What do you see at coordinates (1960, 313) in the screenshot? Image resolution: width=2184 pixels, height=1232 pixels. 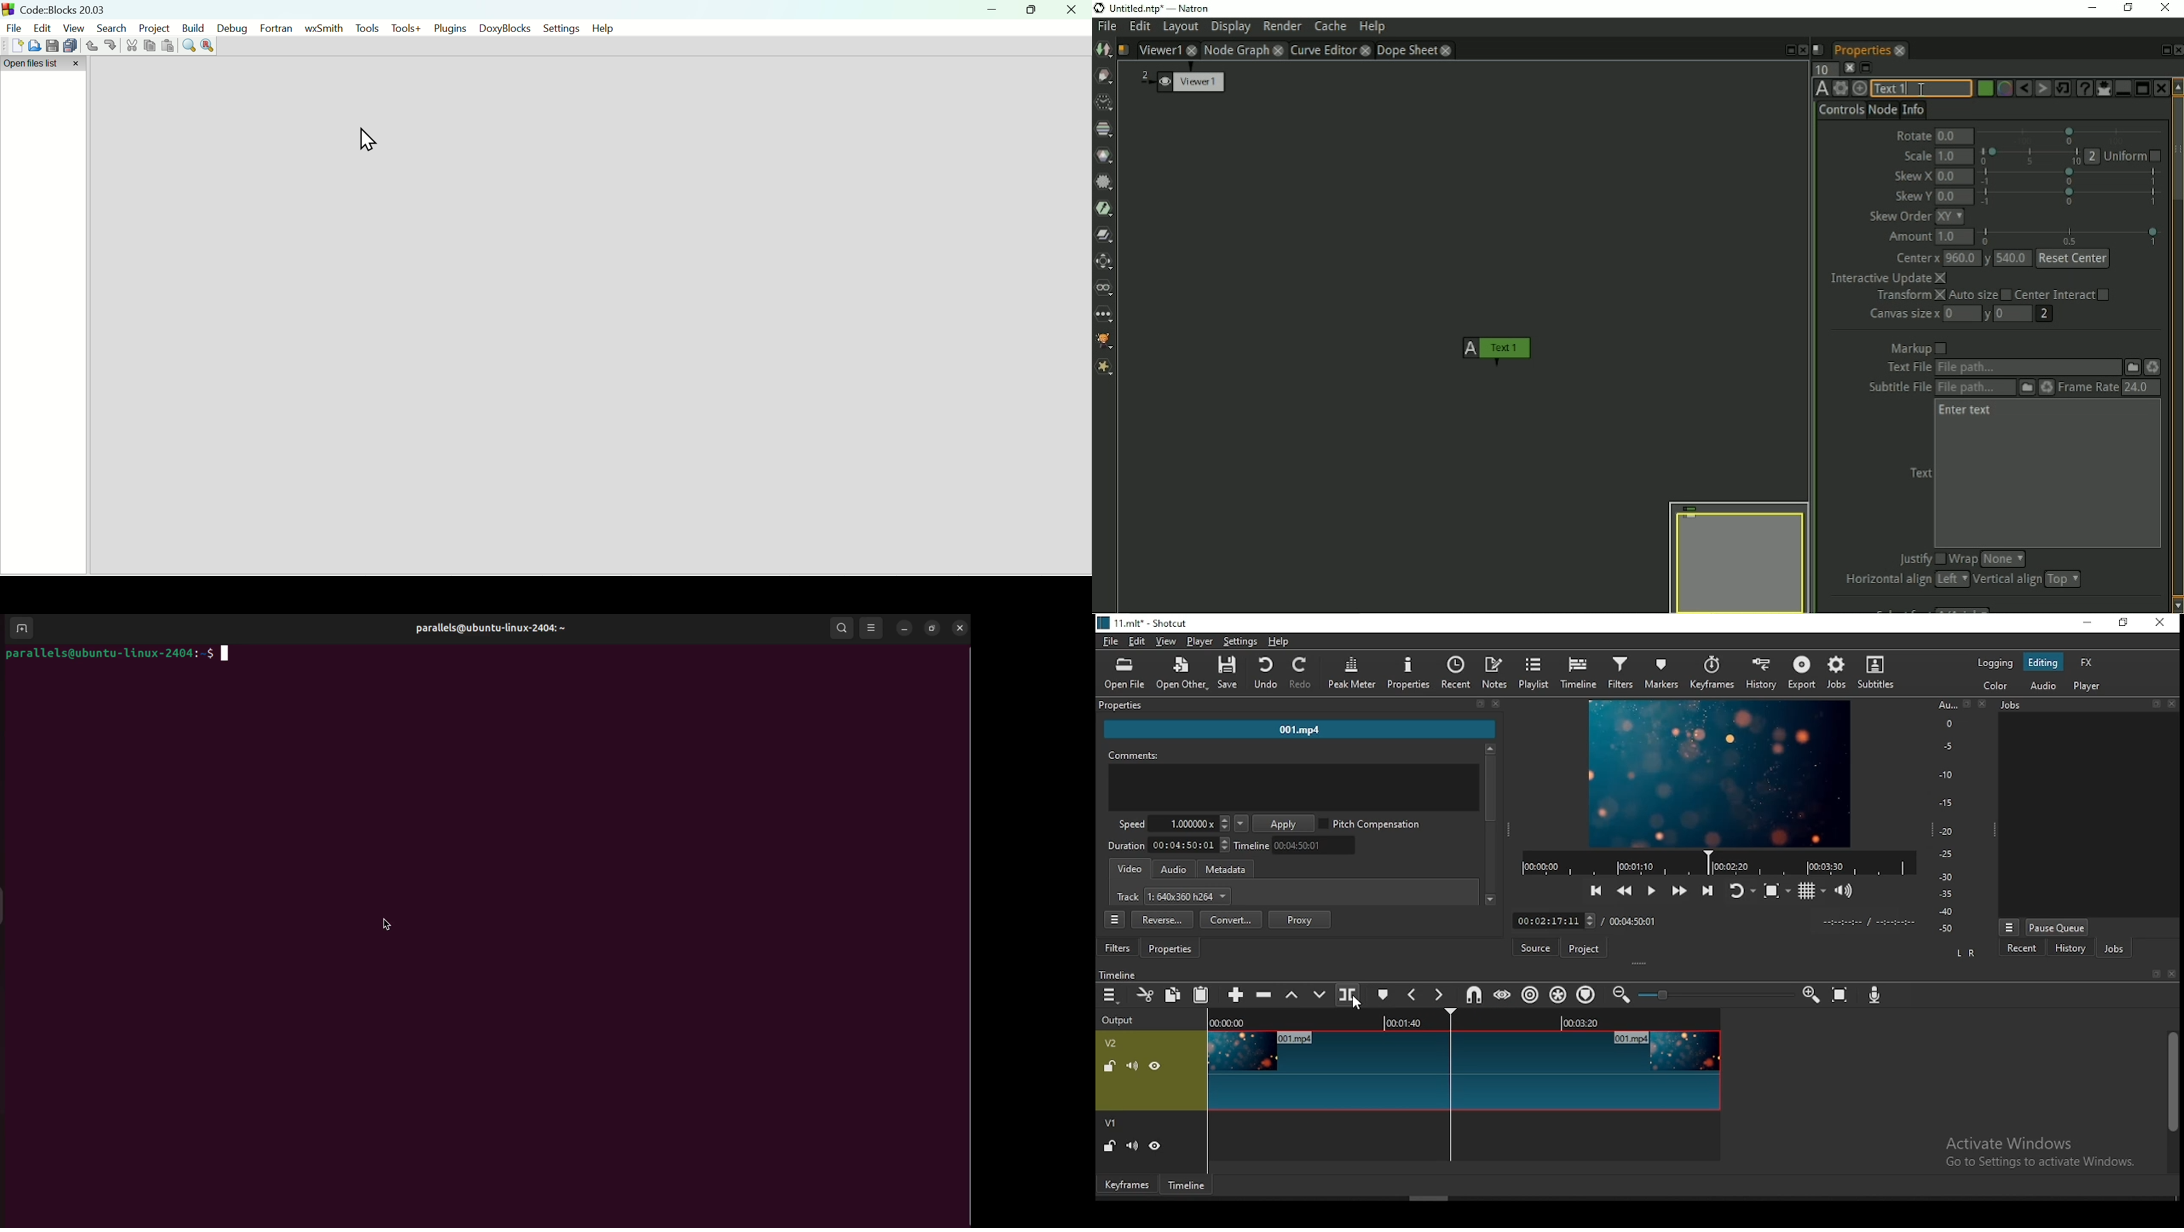 I see `0` at bounding box center [1960, 313].